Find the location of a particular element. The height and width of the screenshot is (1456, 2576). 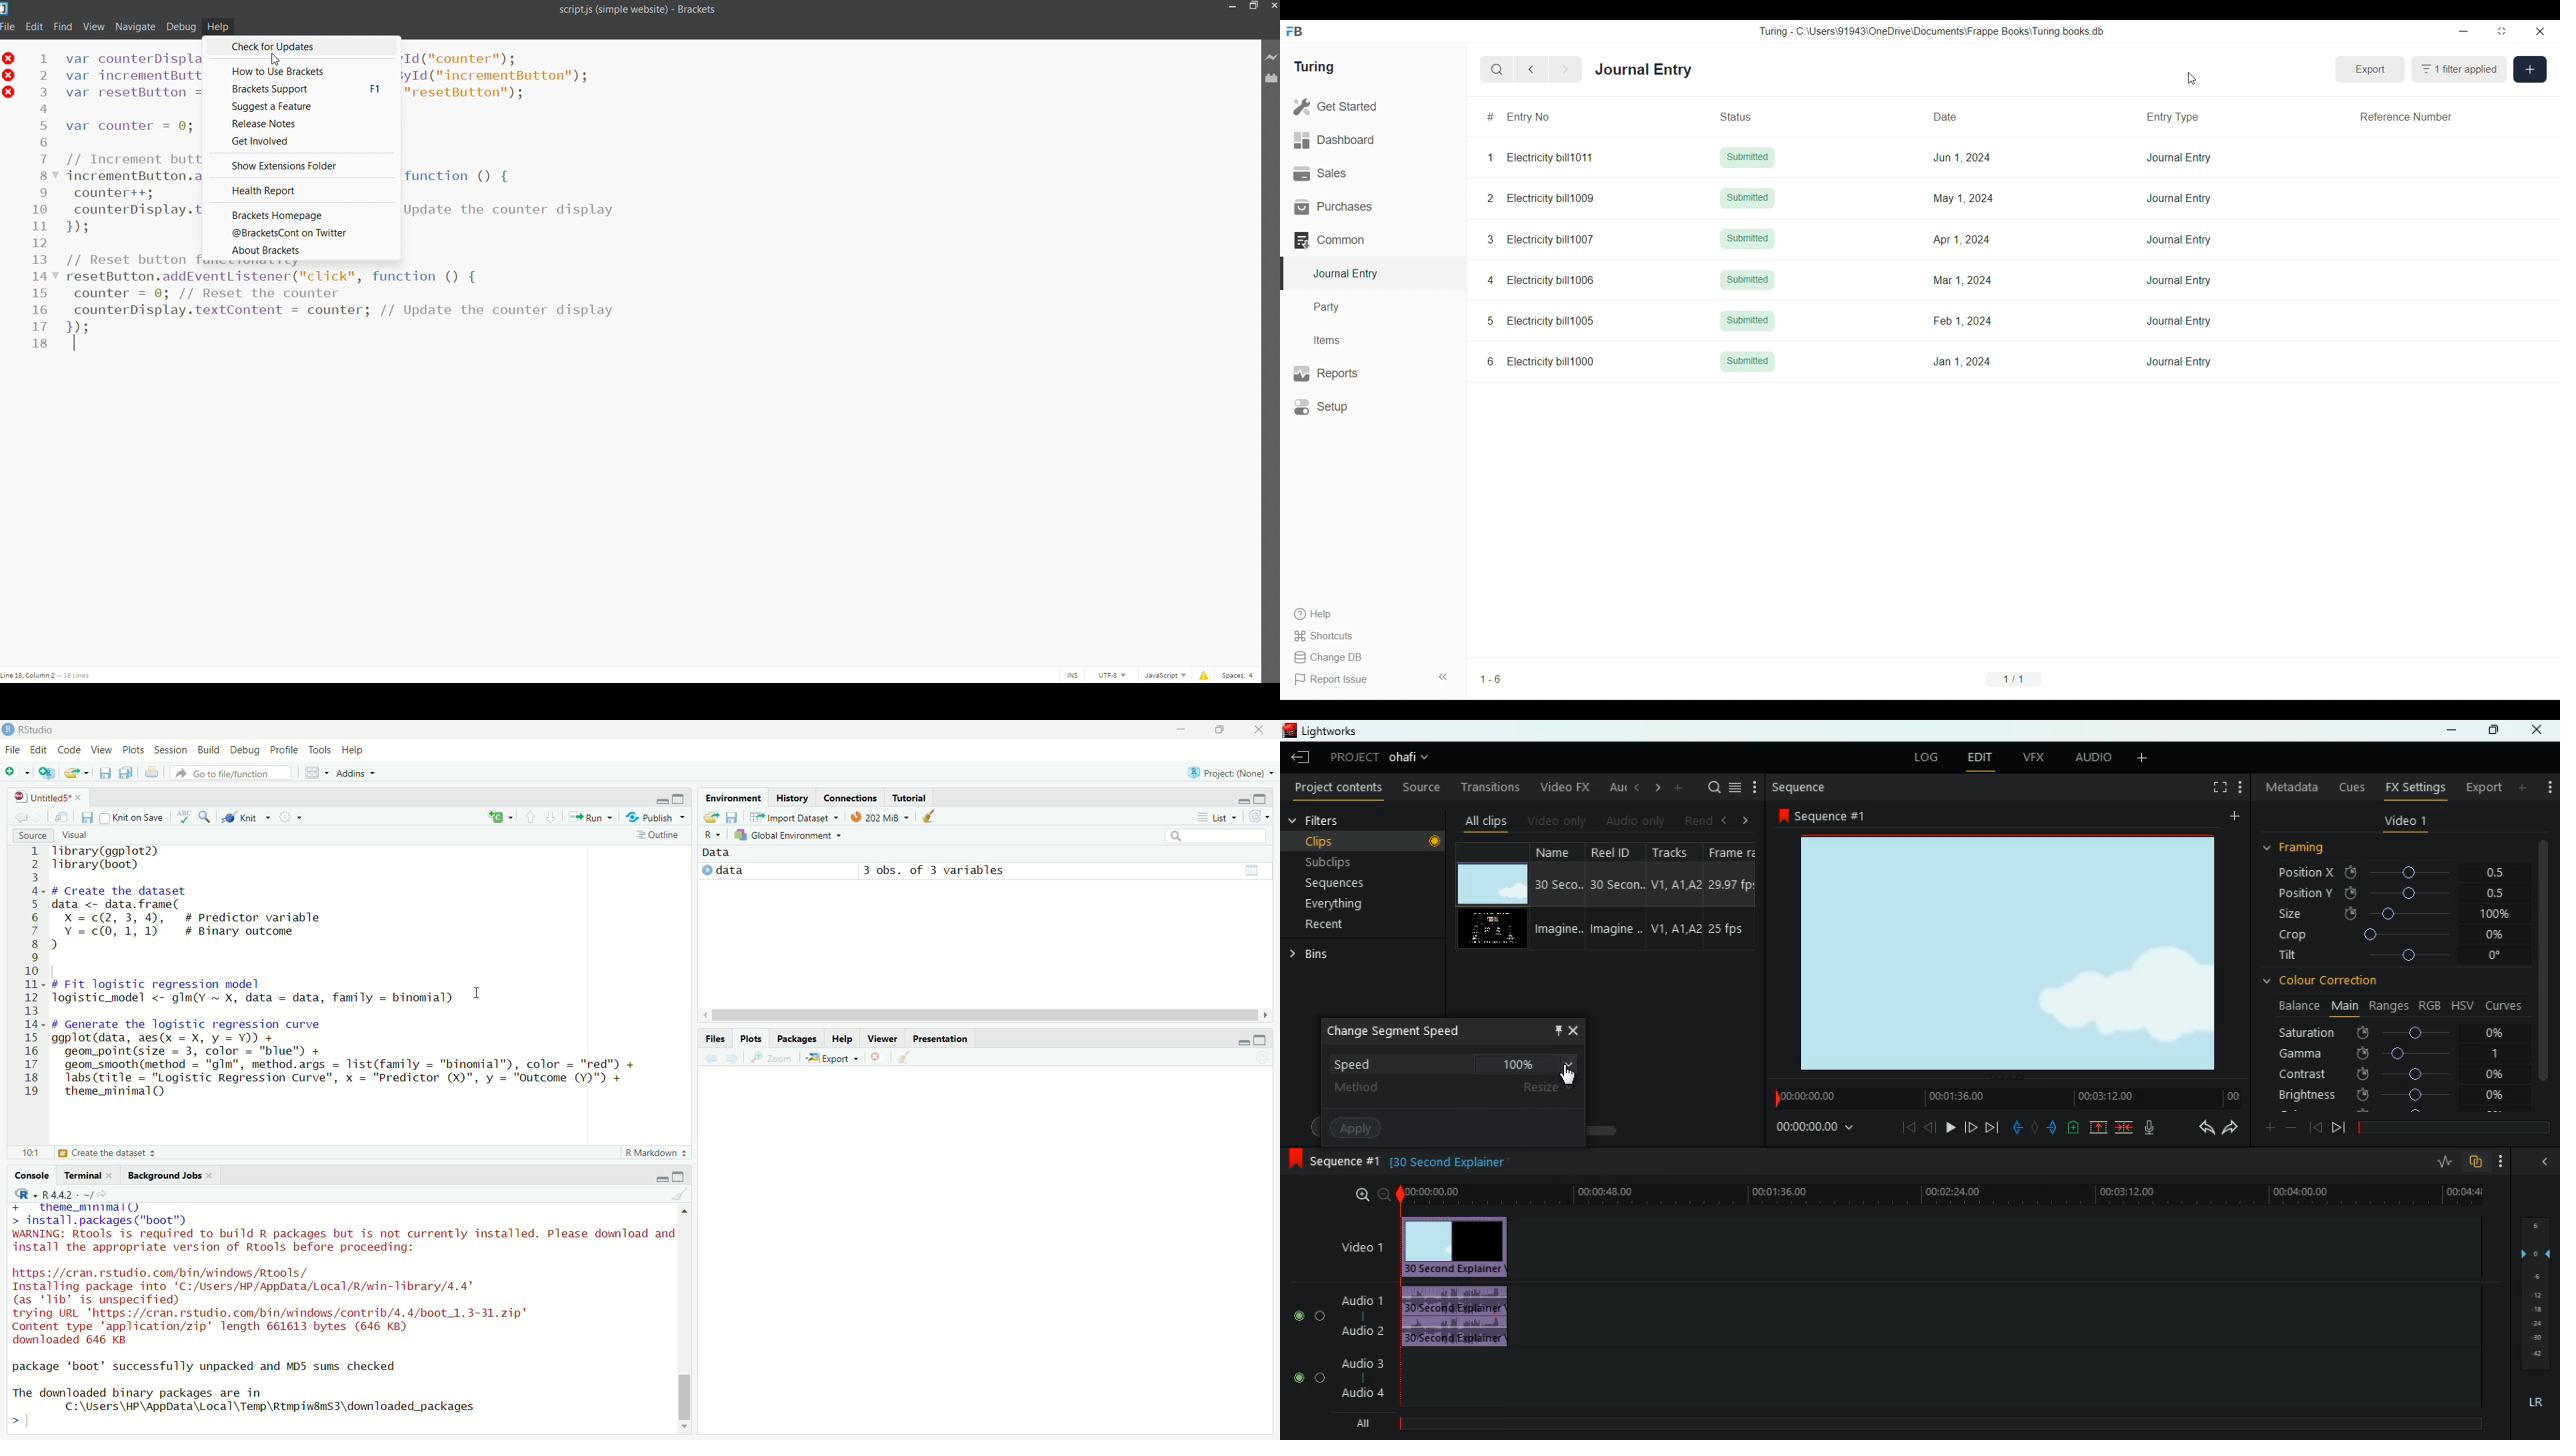

extension manager is located at coordinates (1271, 80).